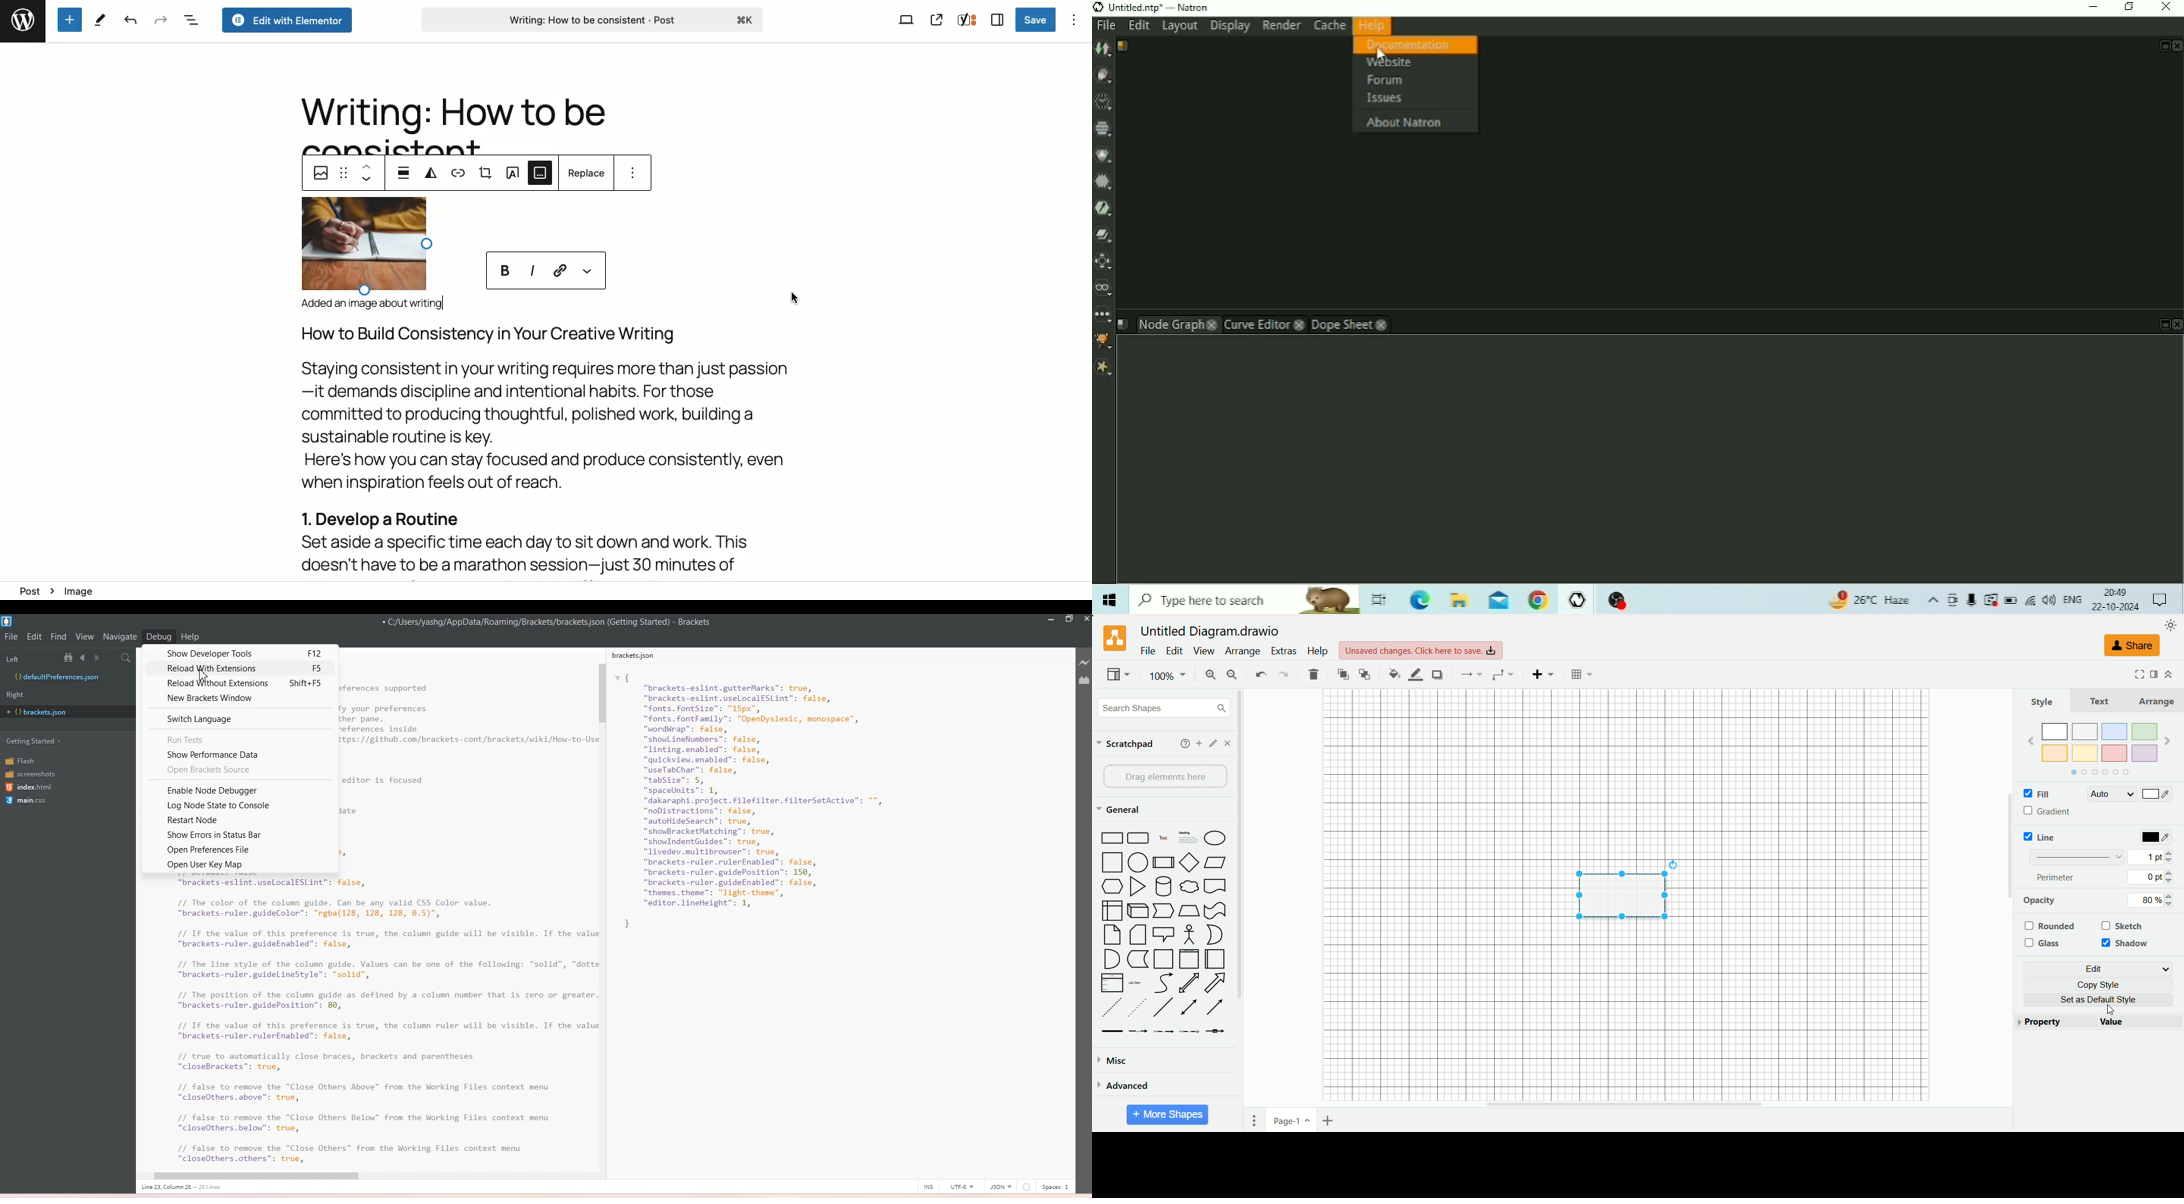 The image size is (2184, 1204). What do you see at coordinates (1470, 674) in the screenshot?
I see `connection` at bounding box center [1470, 674].